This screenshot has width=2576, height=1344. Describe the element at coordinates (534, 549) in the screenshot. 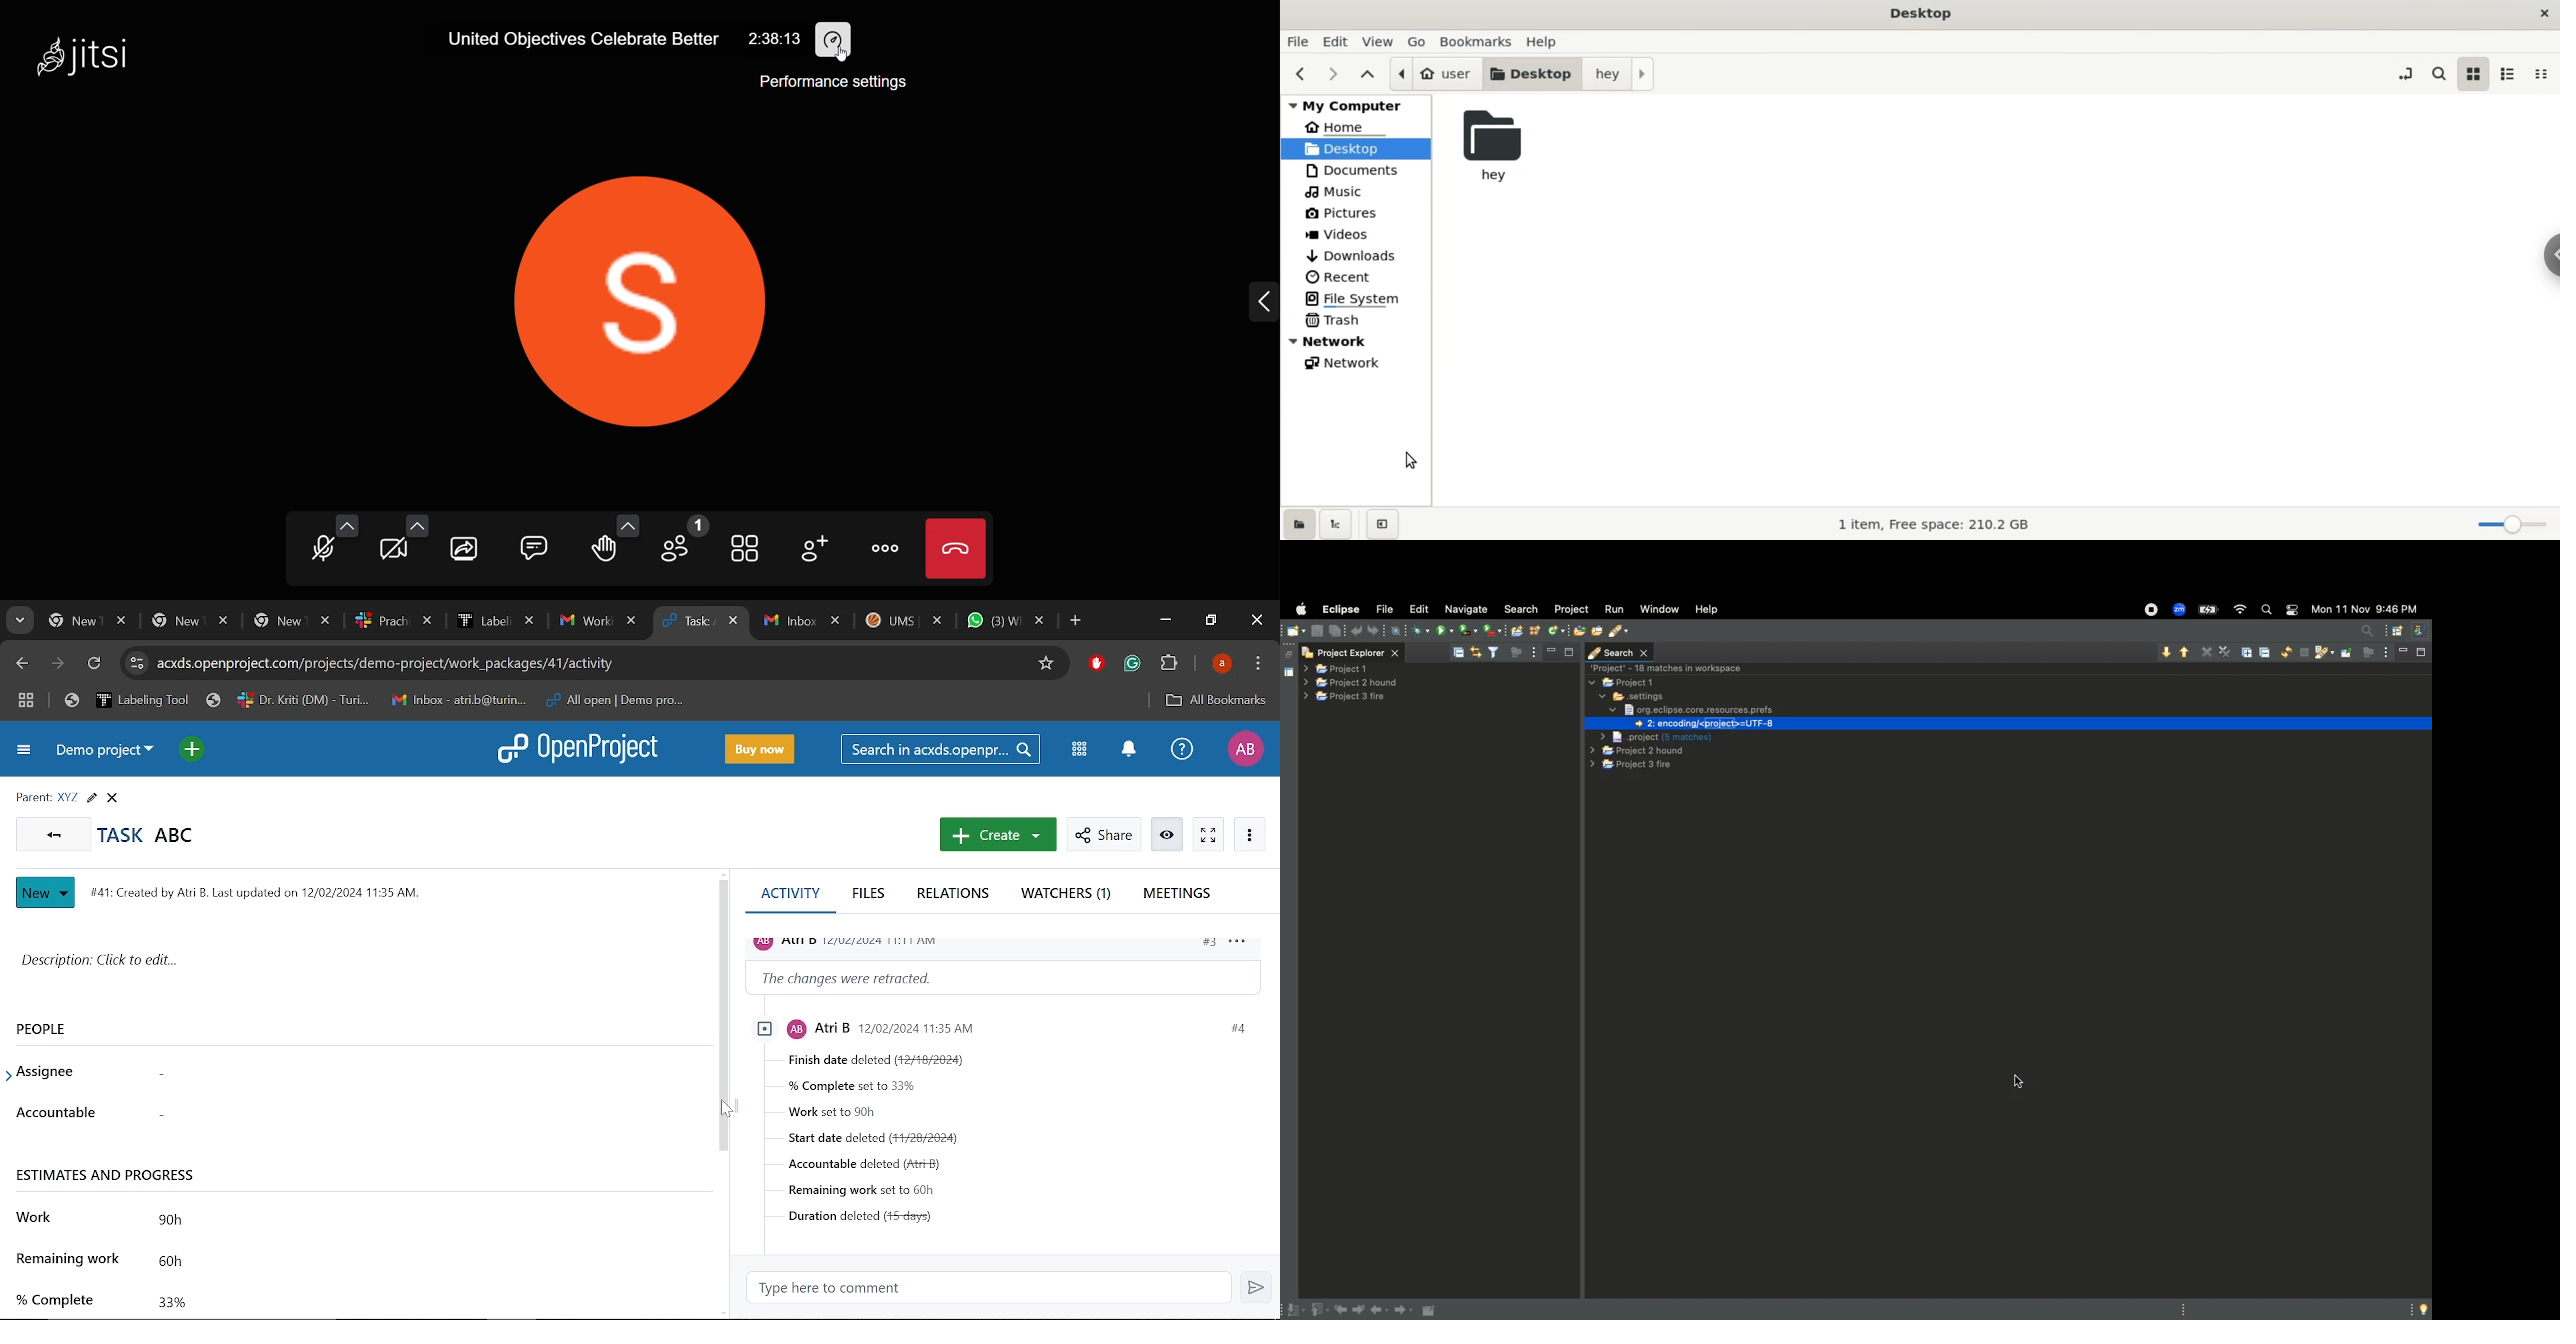

I see `chat` at that location.